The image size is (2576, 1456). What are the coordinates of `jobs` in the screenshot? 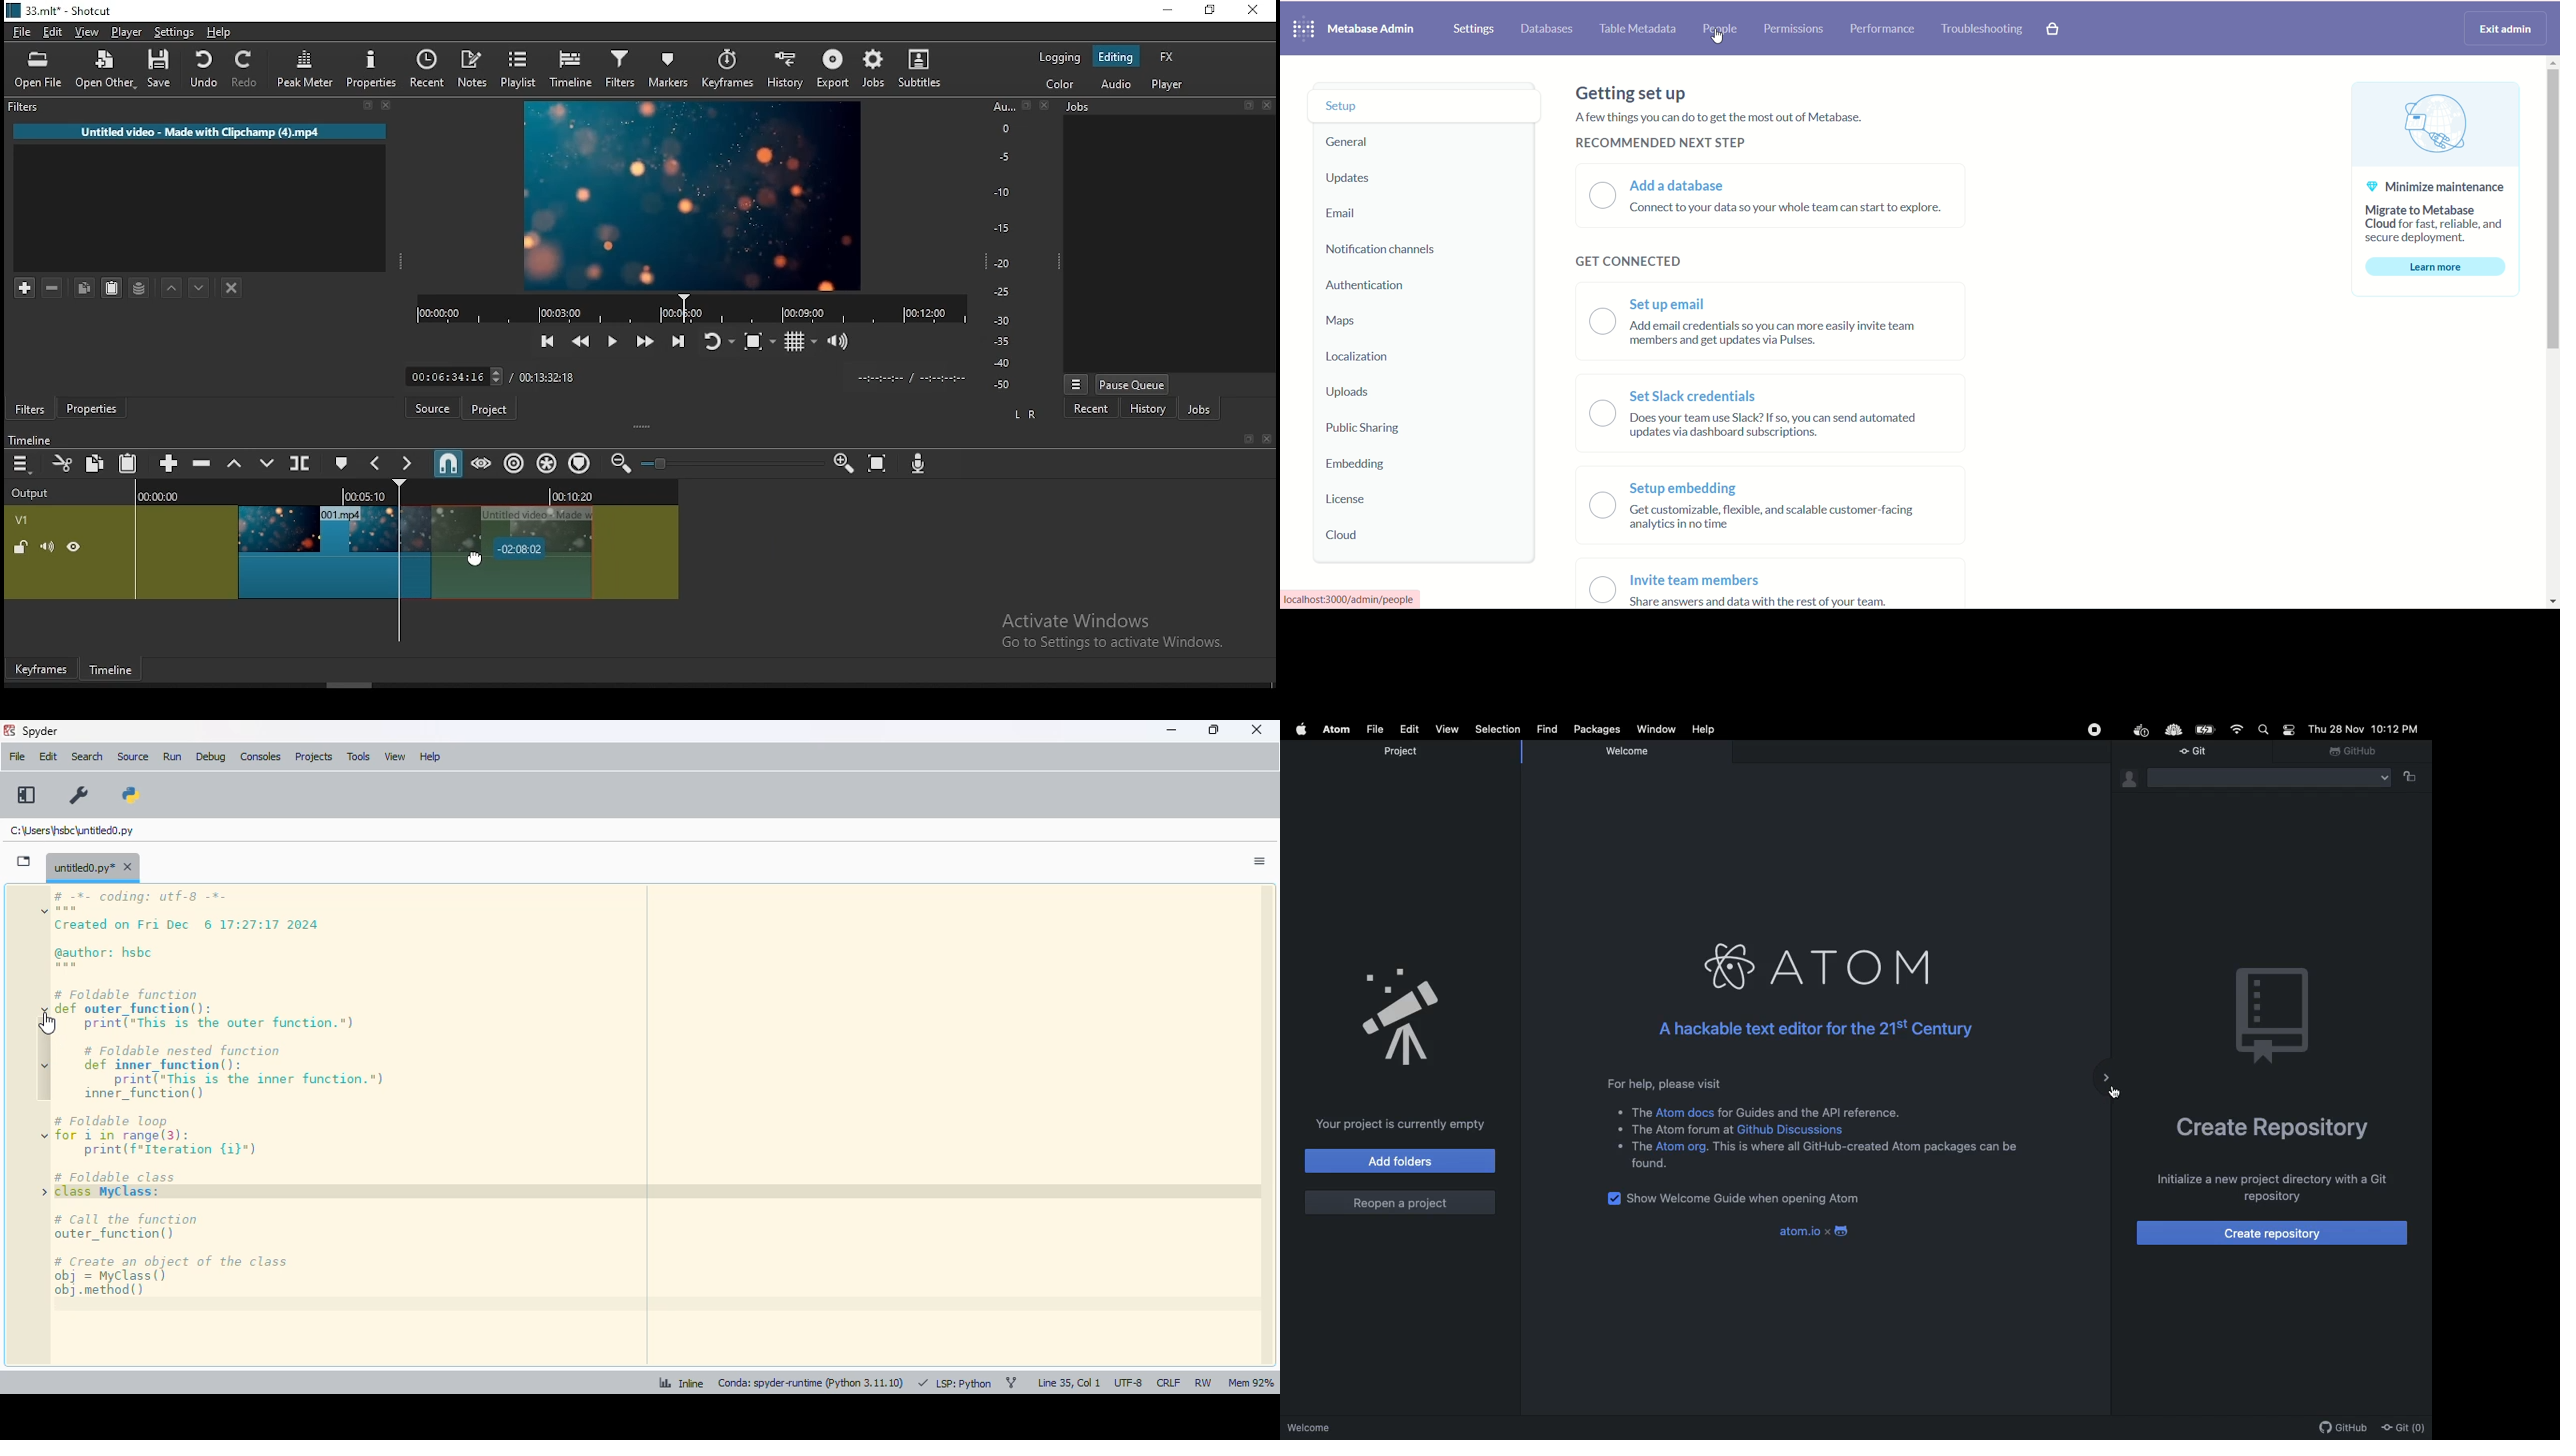 It's located at (1198, 411).